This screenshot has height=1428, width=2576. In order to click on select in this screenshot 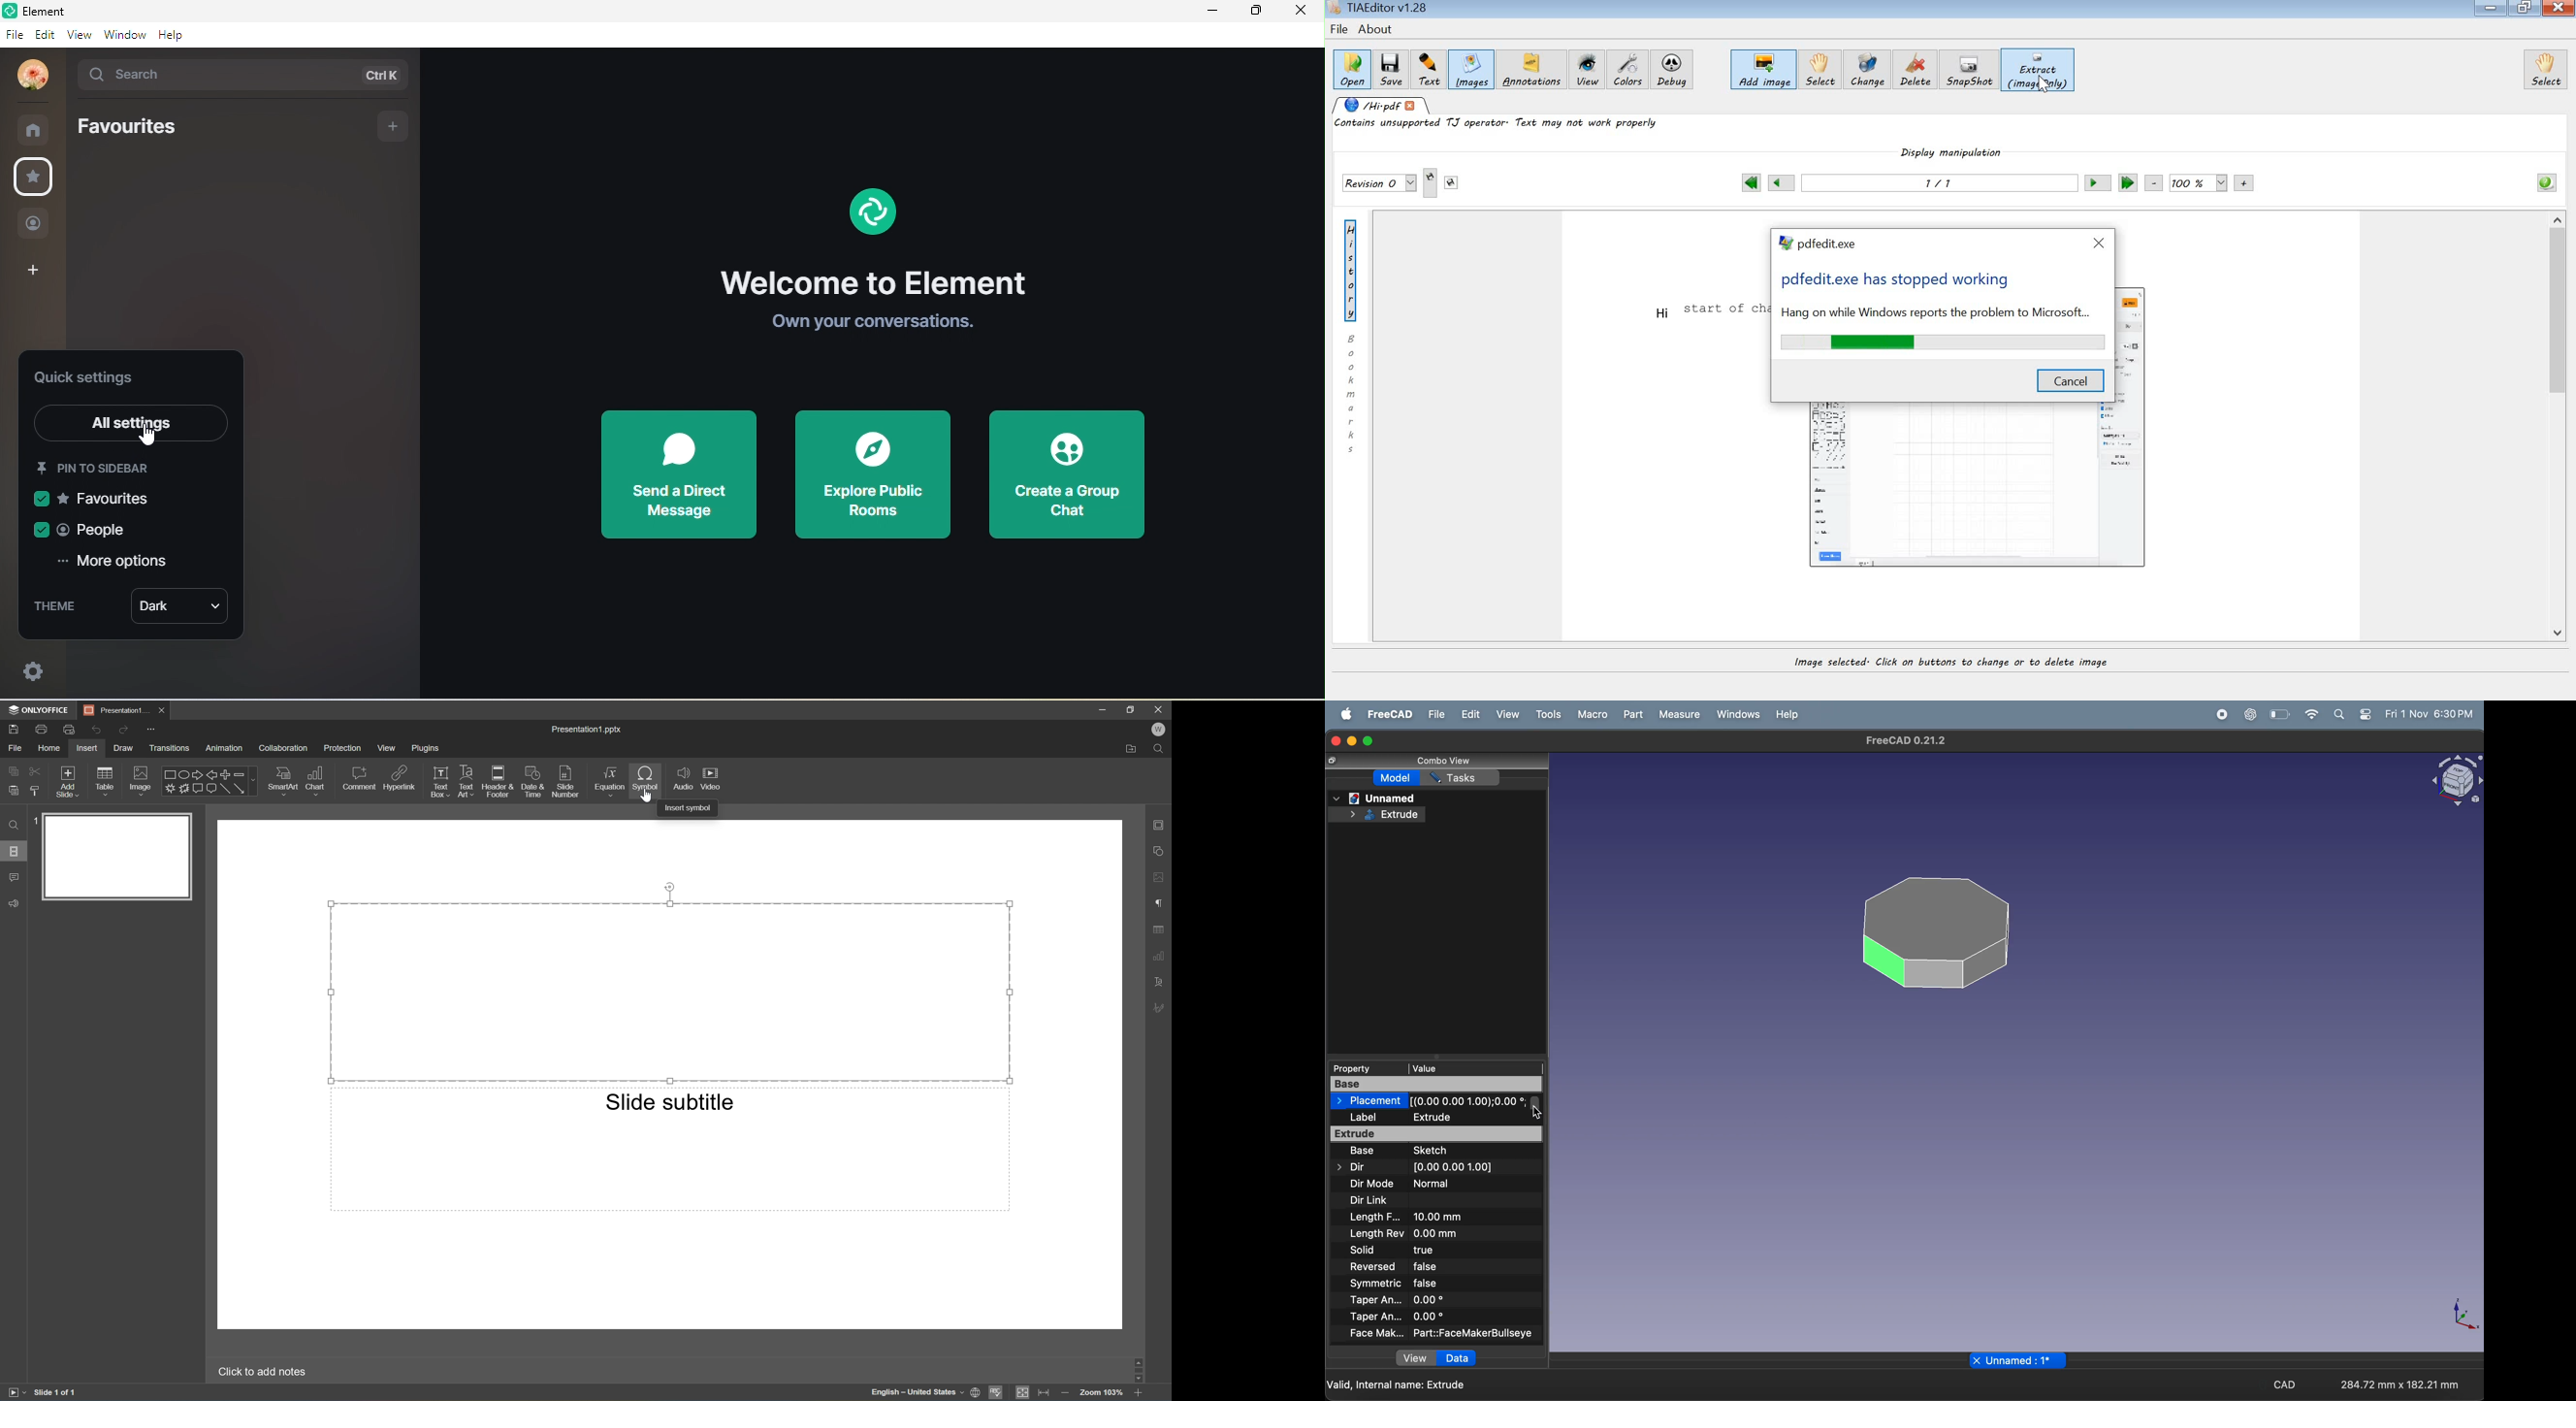, I will do `click(2546, 69)`.